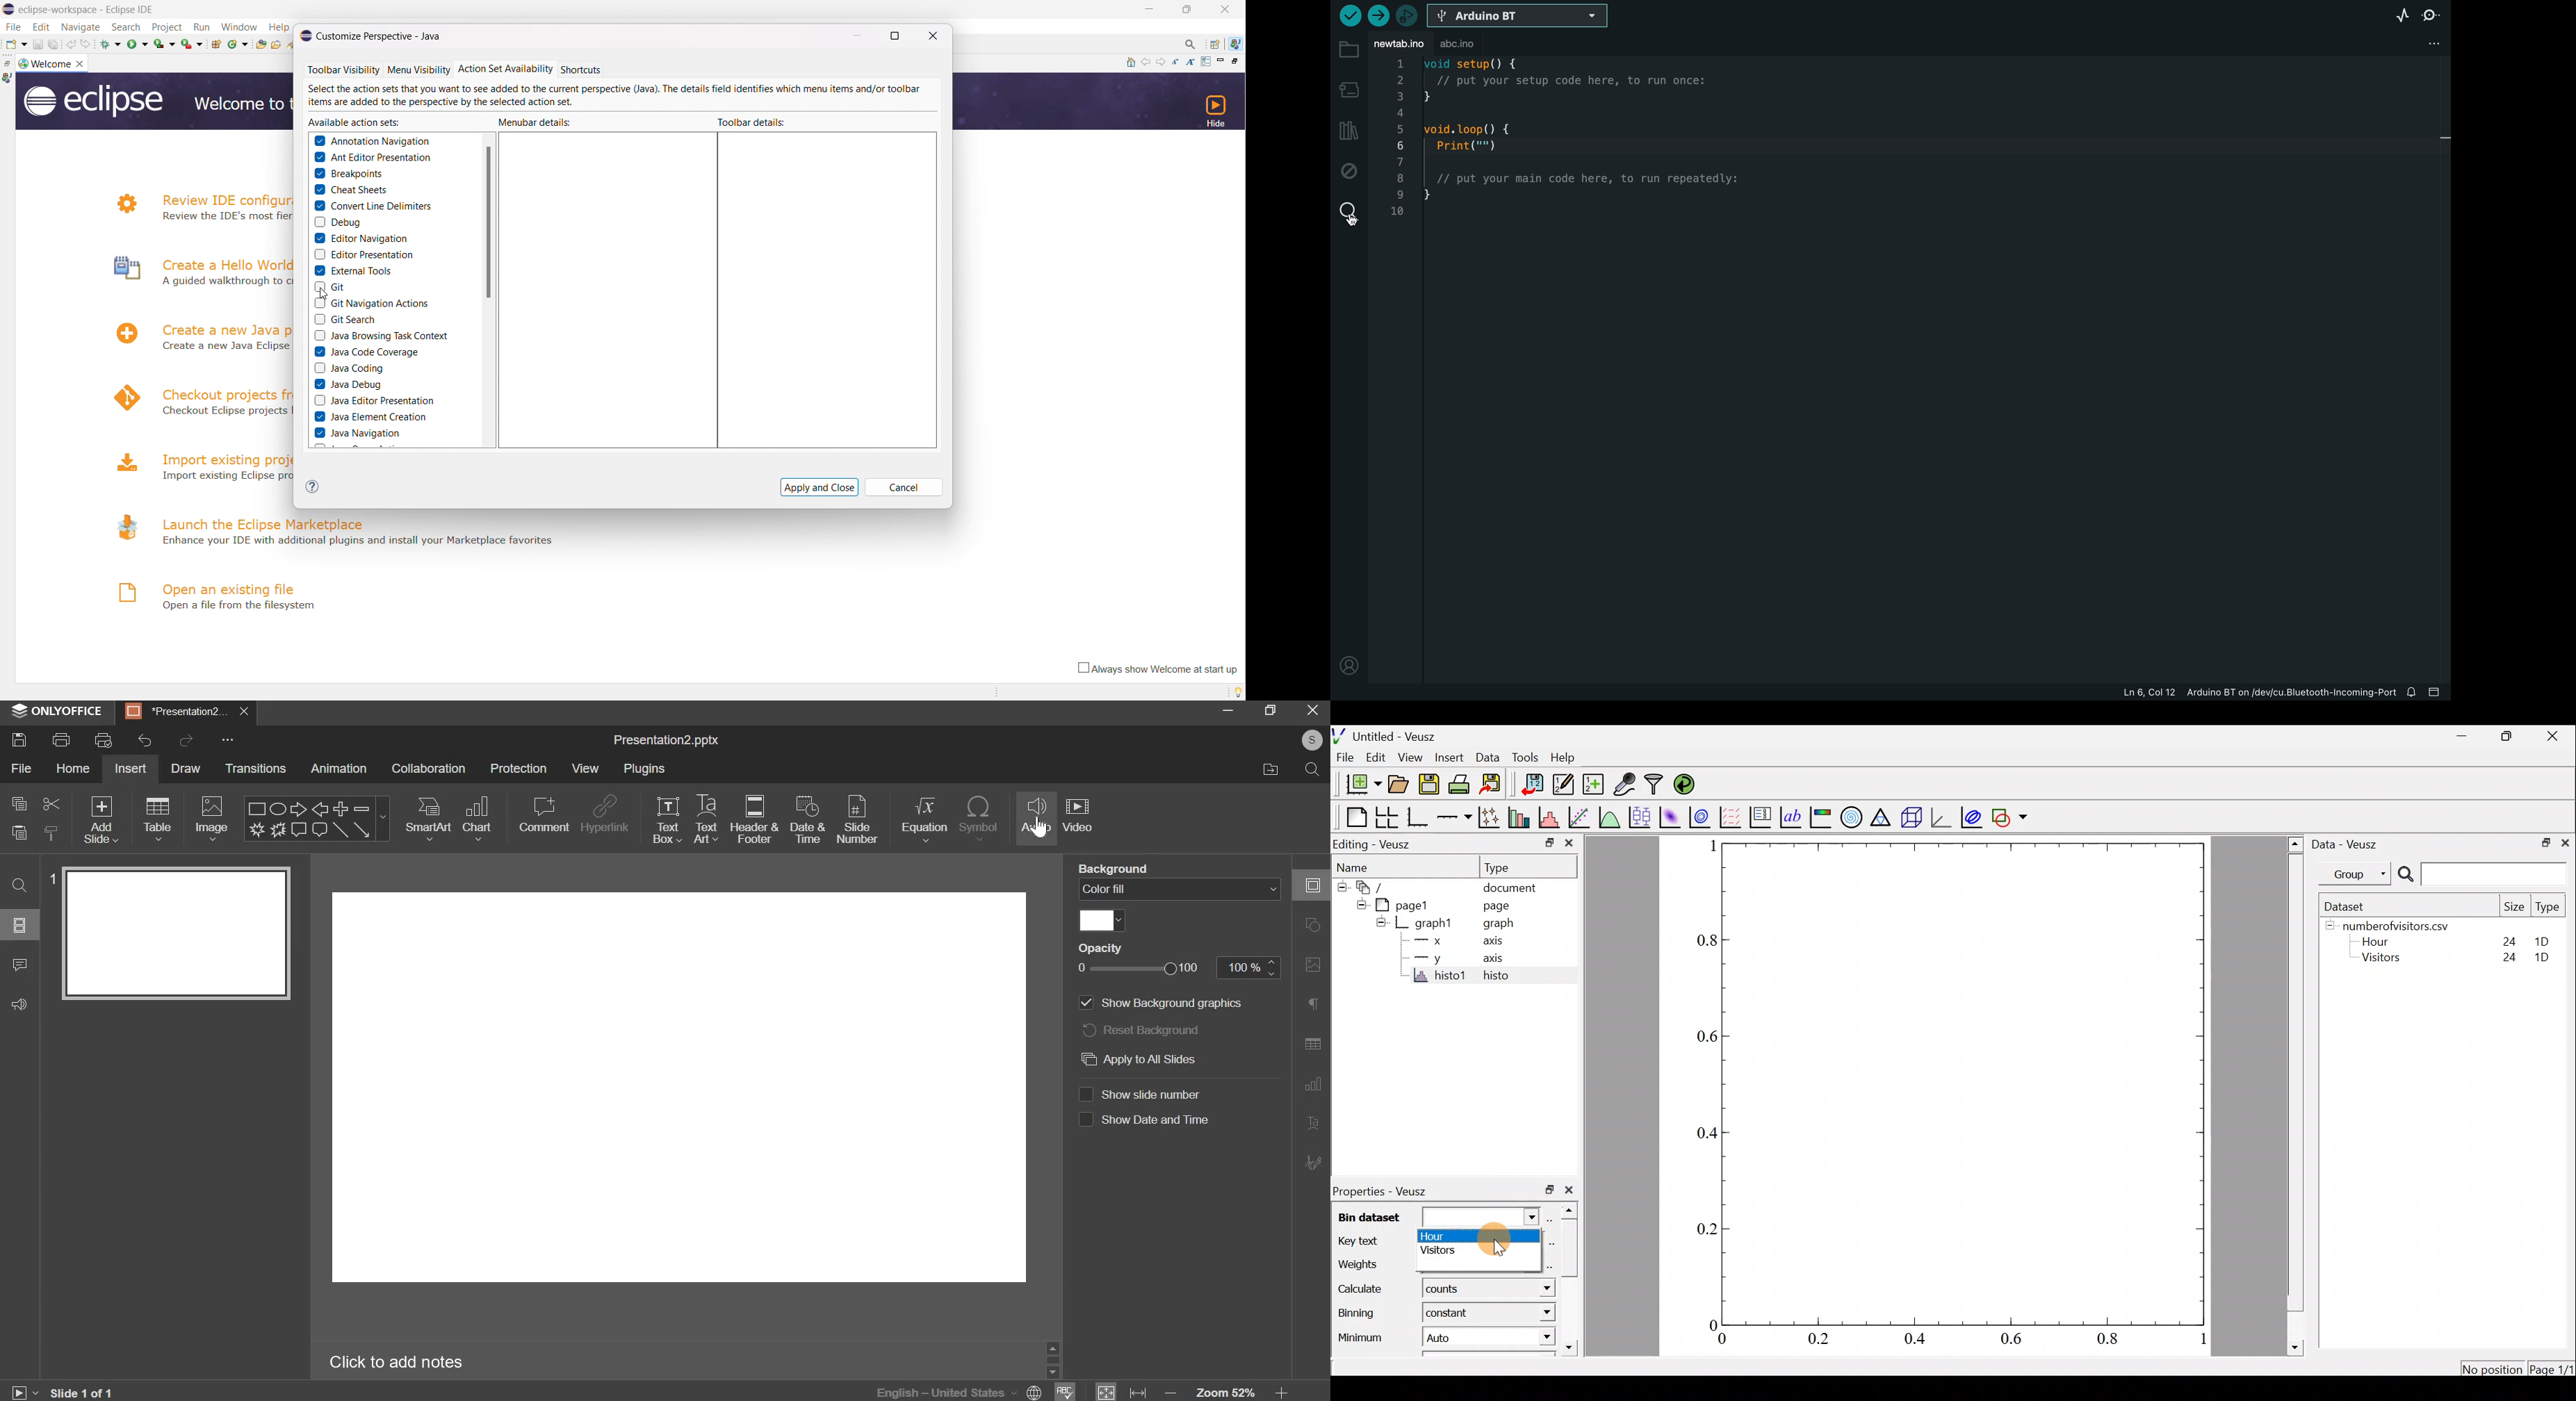  What do you see at coordinates (1312, 1043) in the screenshot?
I see `table settings` at bounding box center [1312, 1043].